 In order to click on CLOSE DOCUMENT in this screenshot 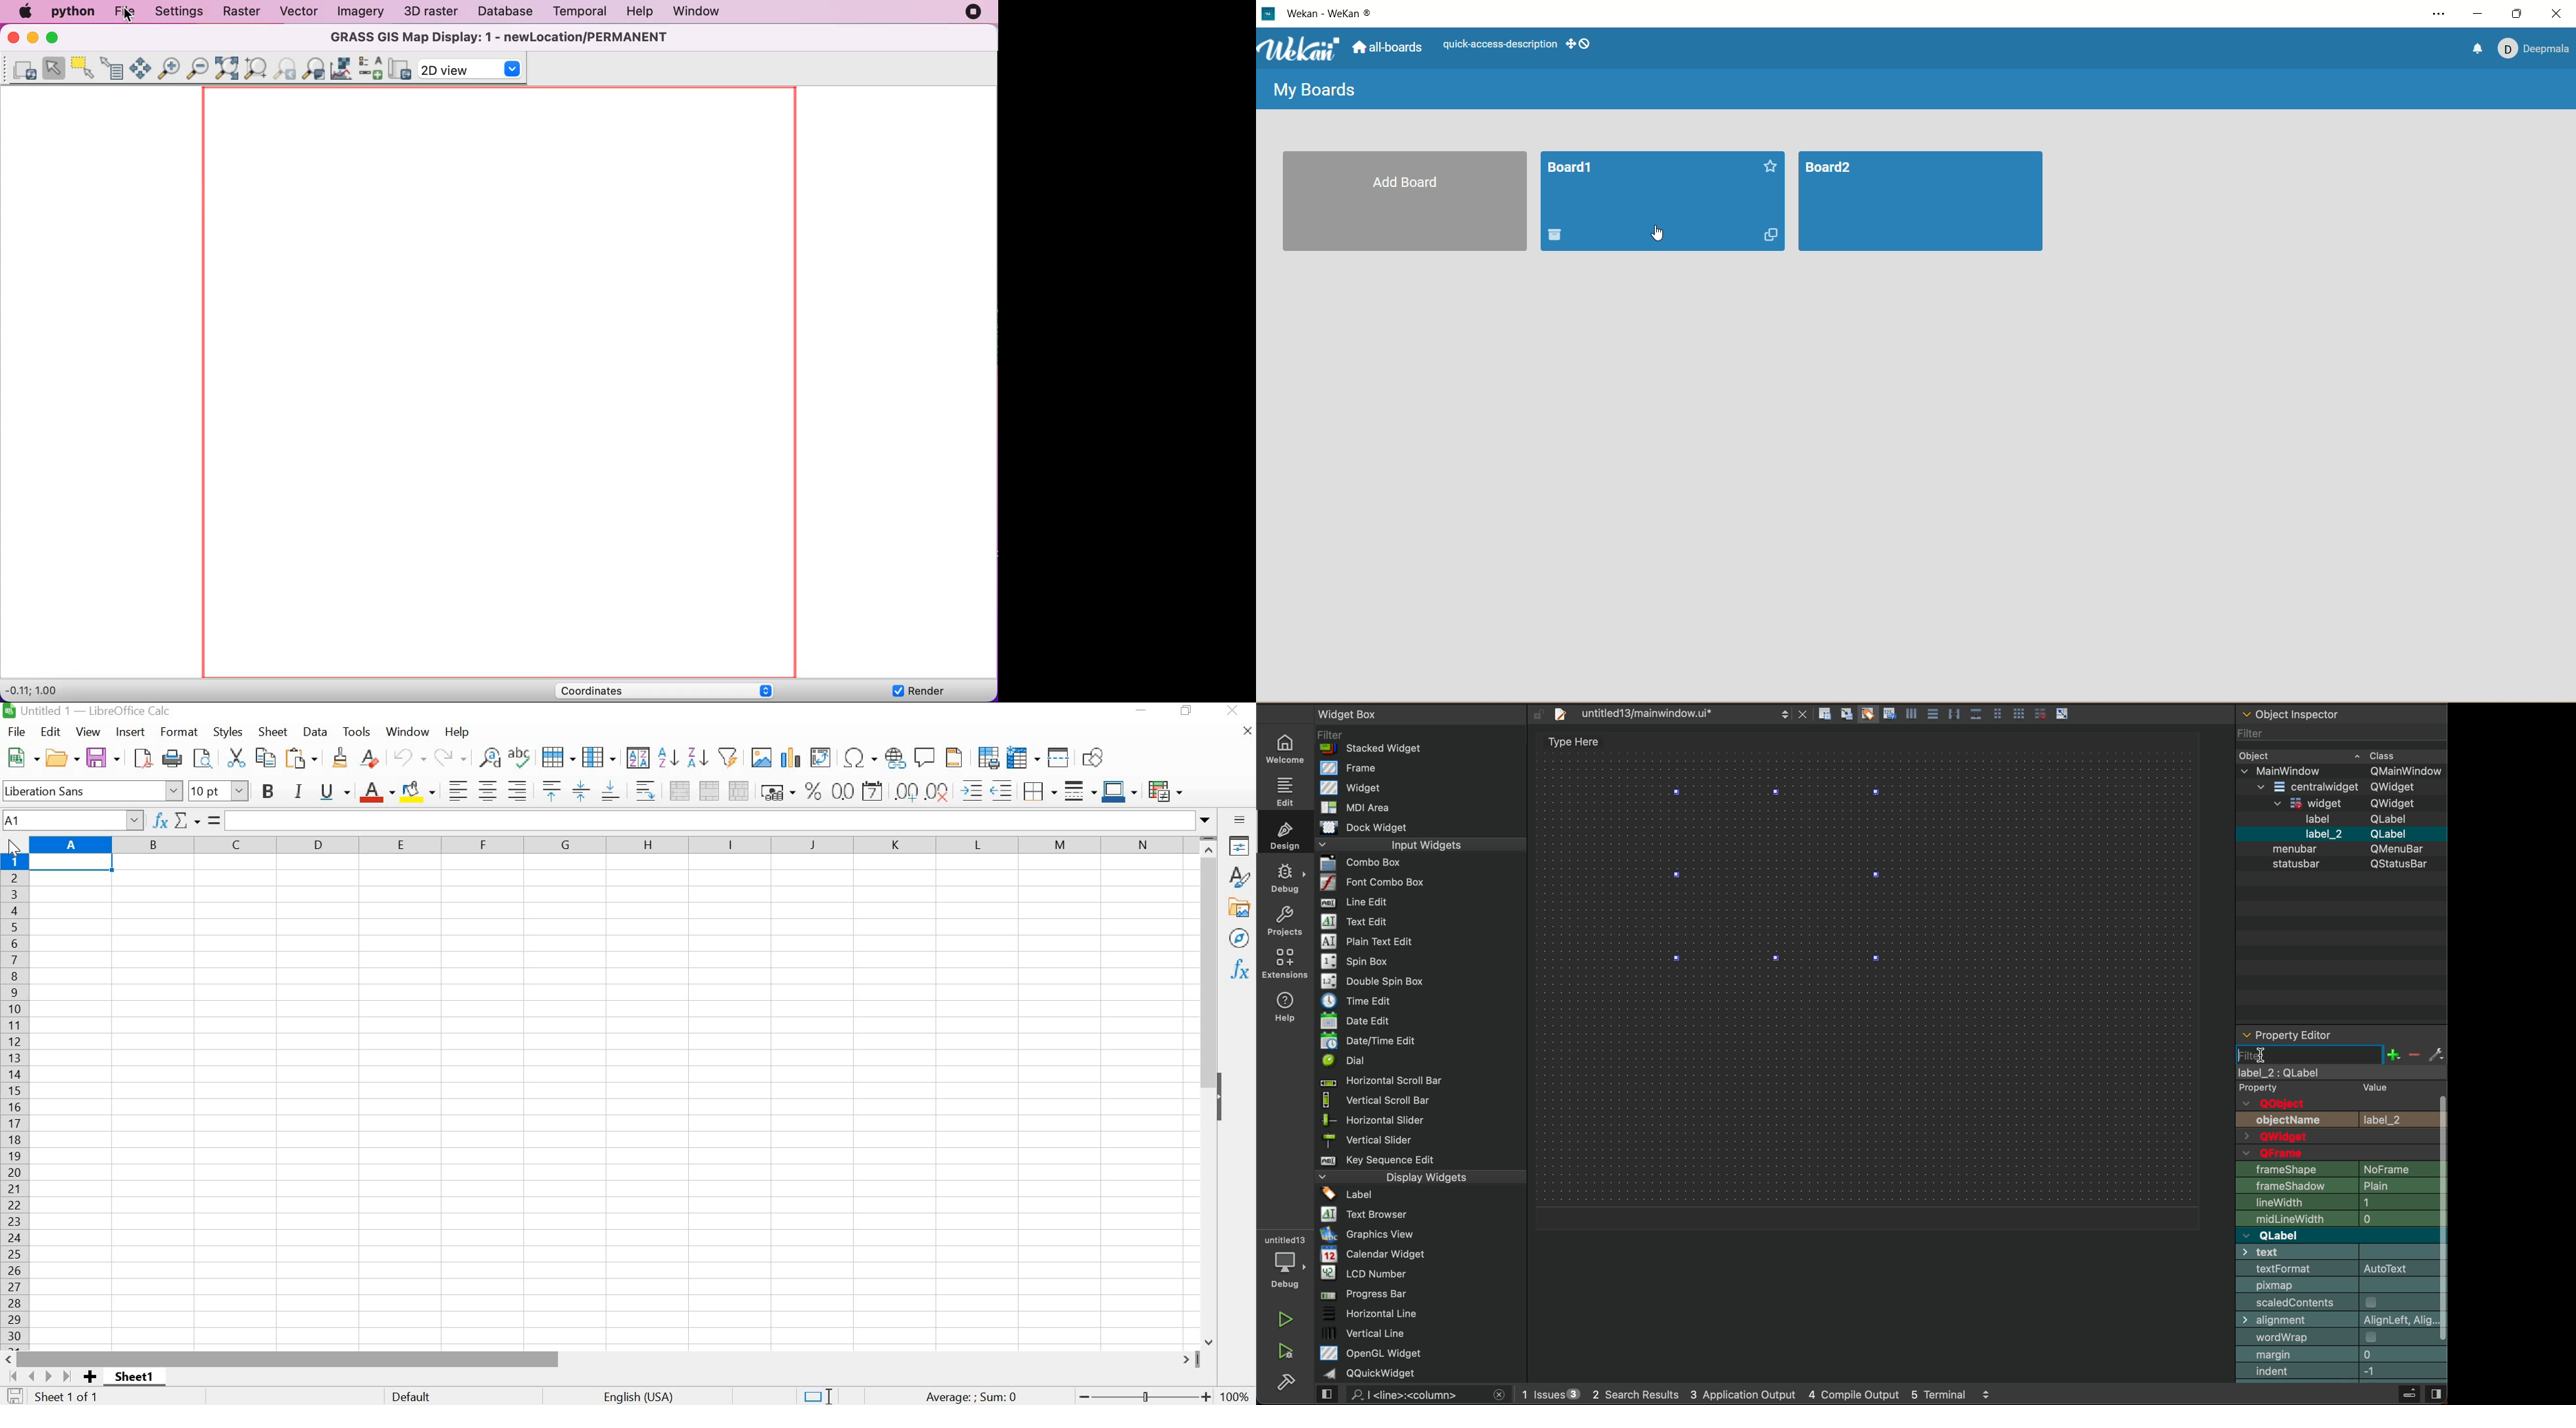, I will do `click(1245, 734)`.